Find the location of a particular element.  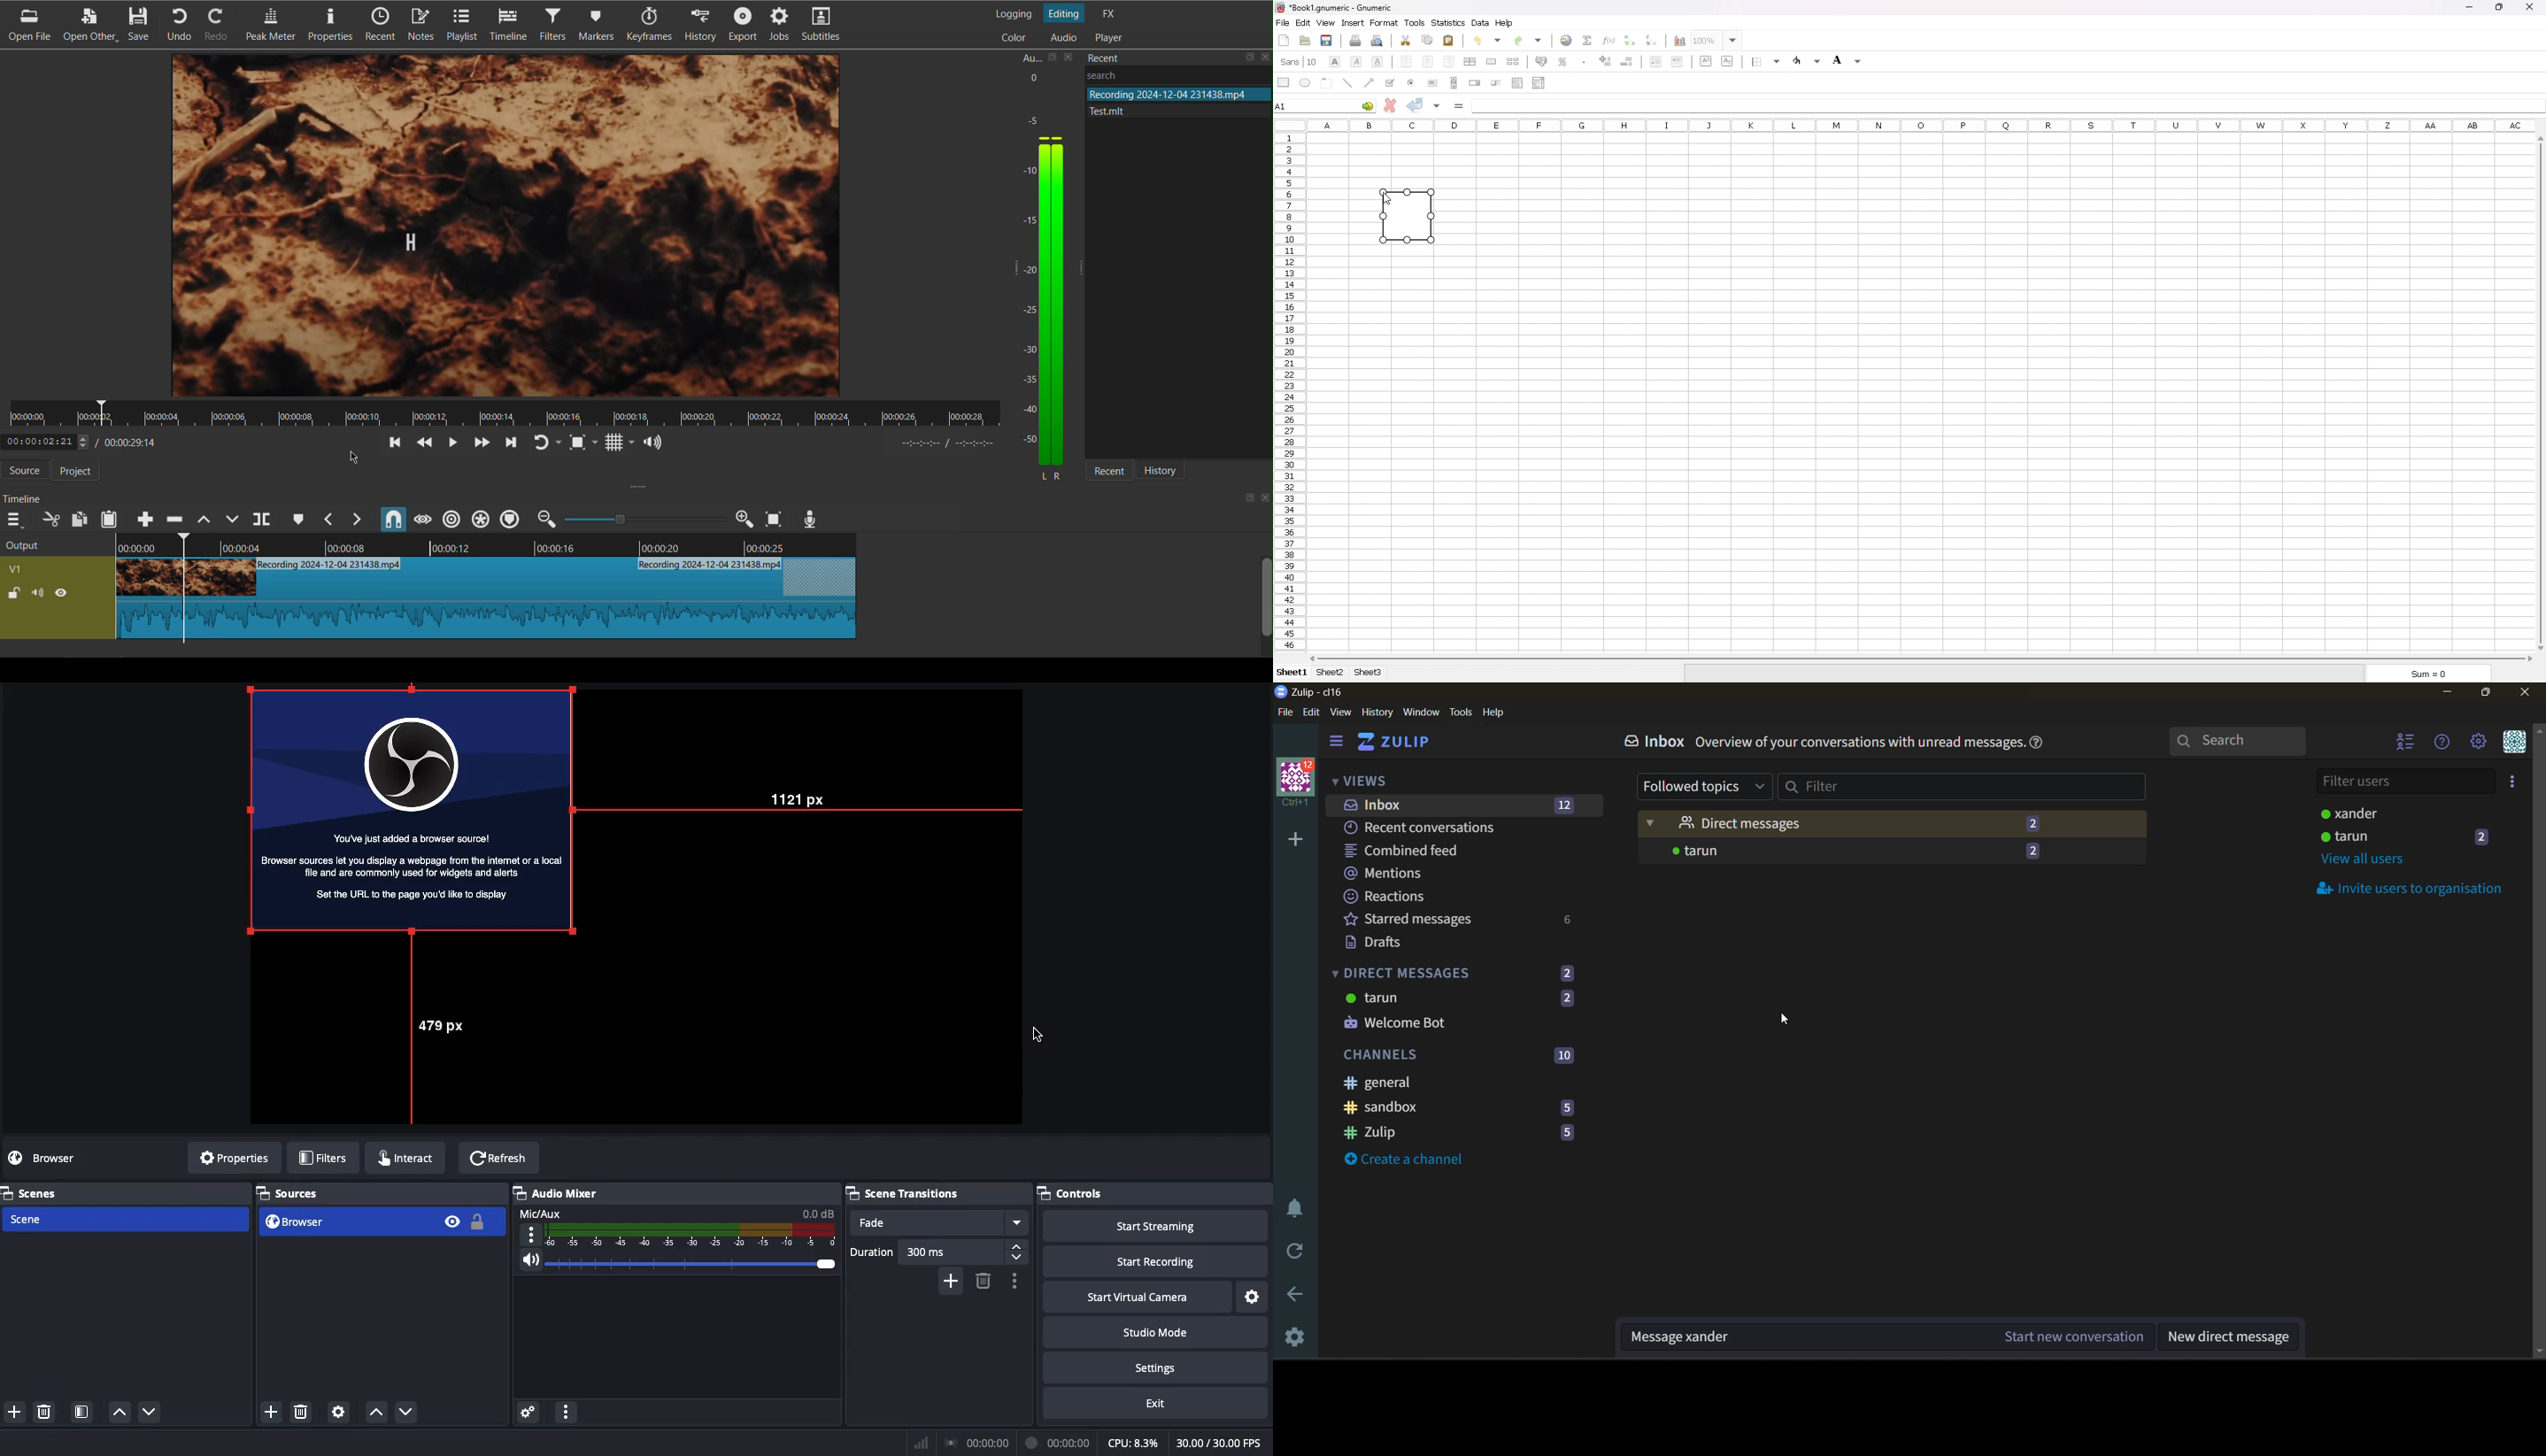

Save is located at coordinates (142, 24).